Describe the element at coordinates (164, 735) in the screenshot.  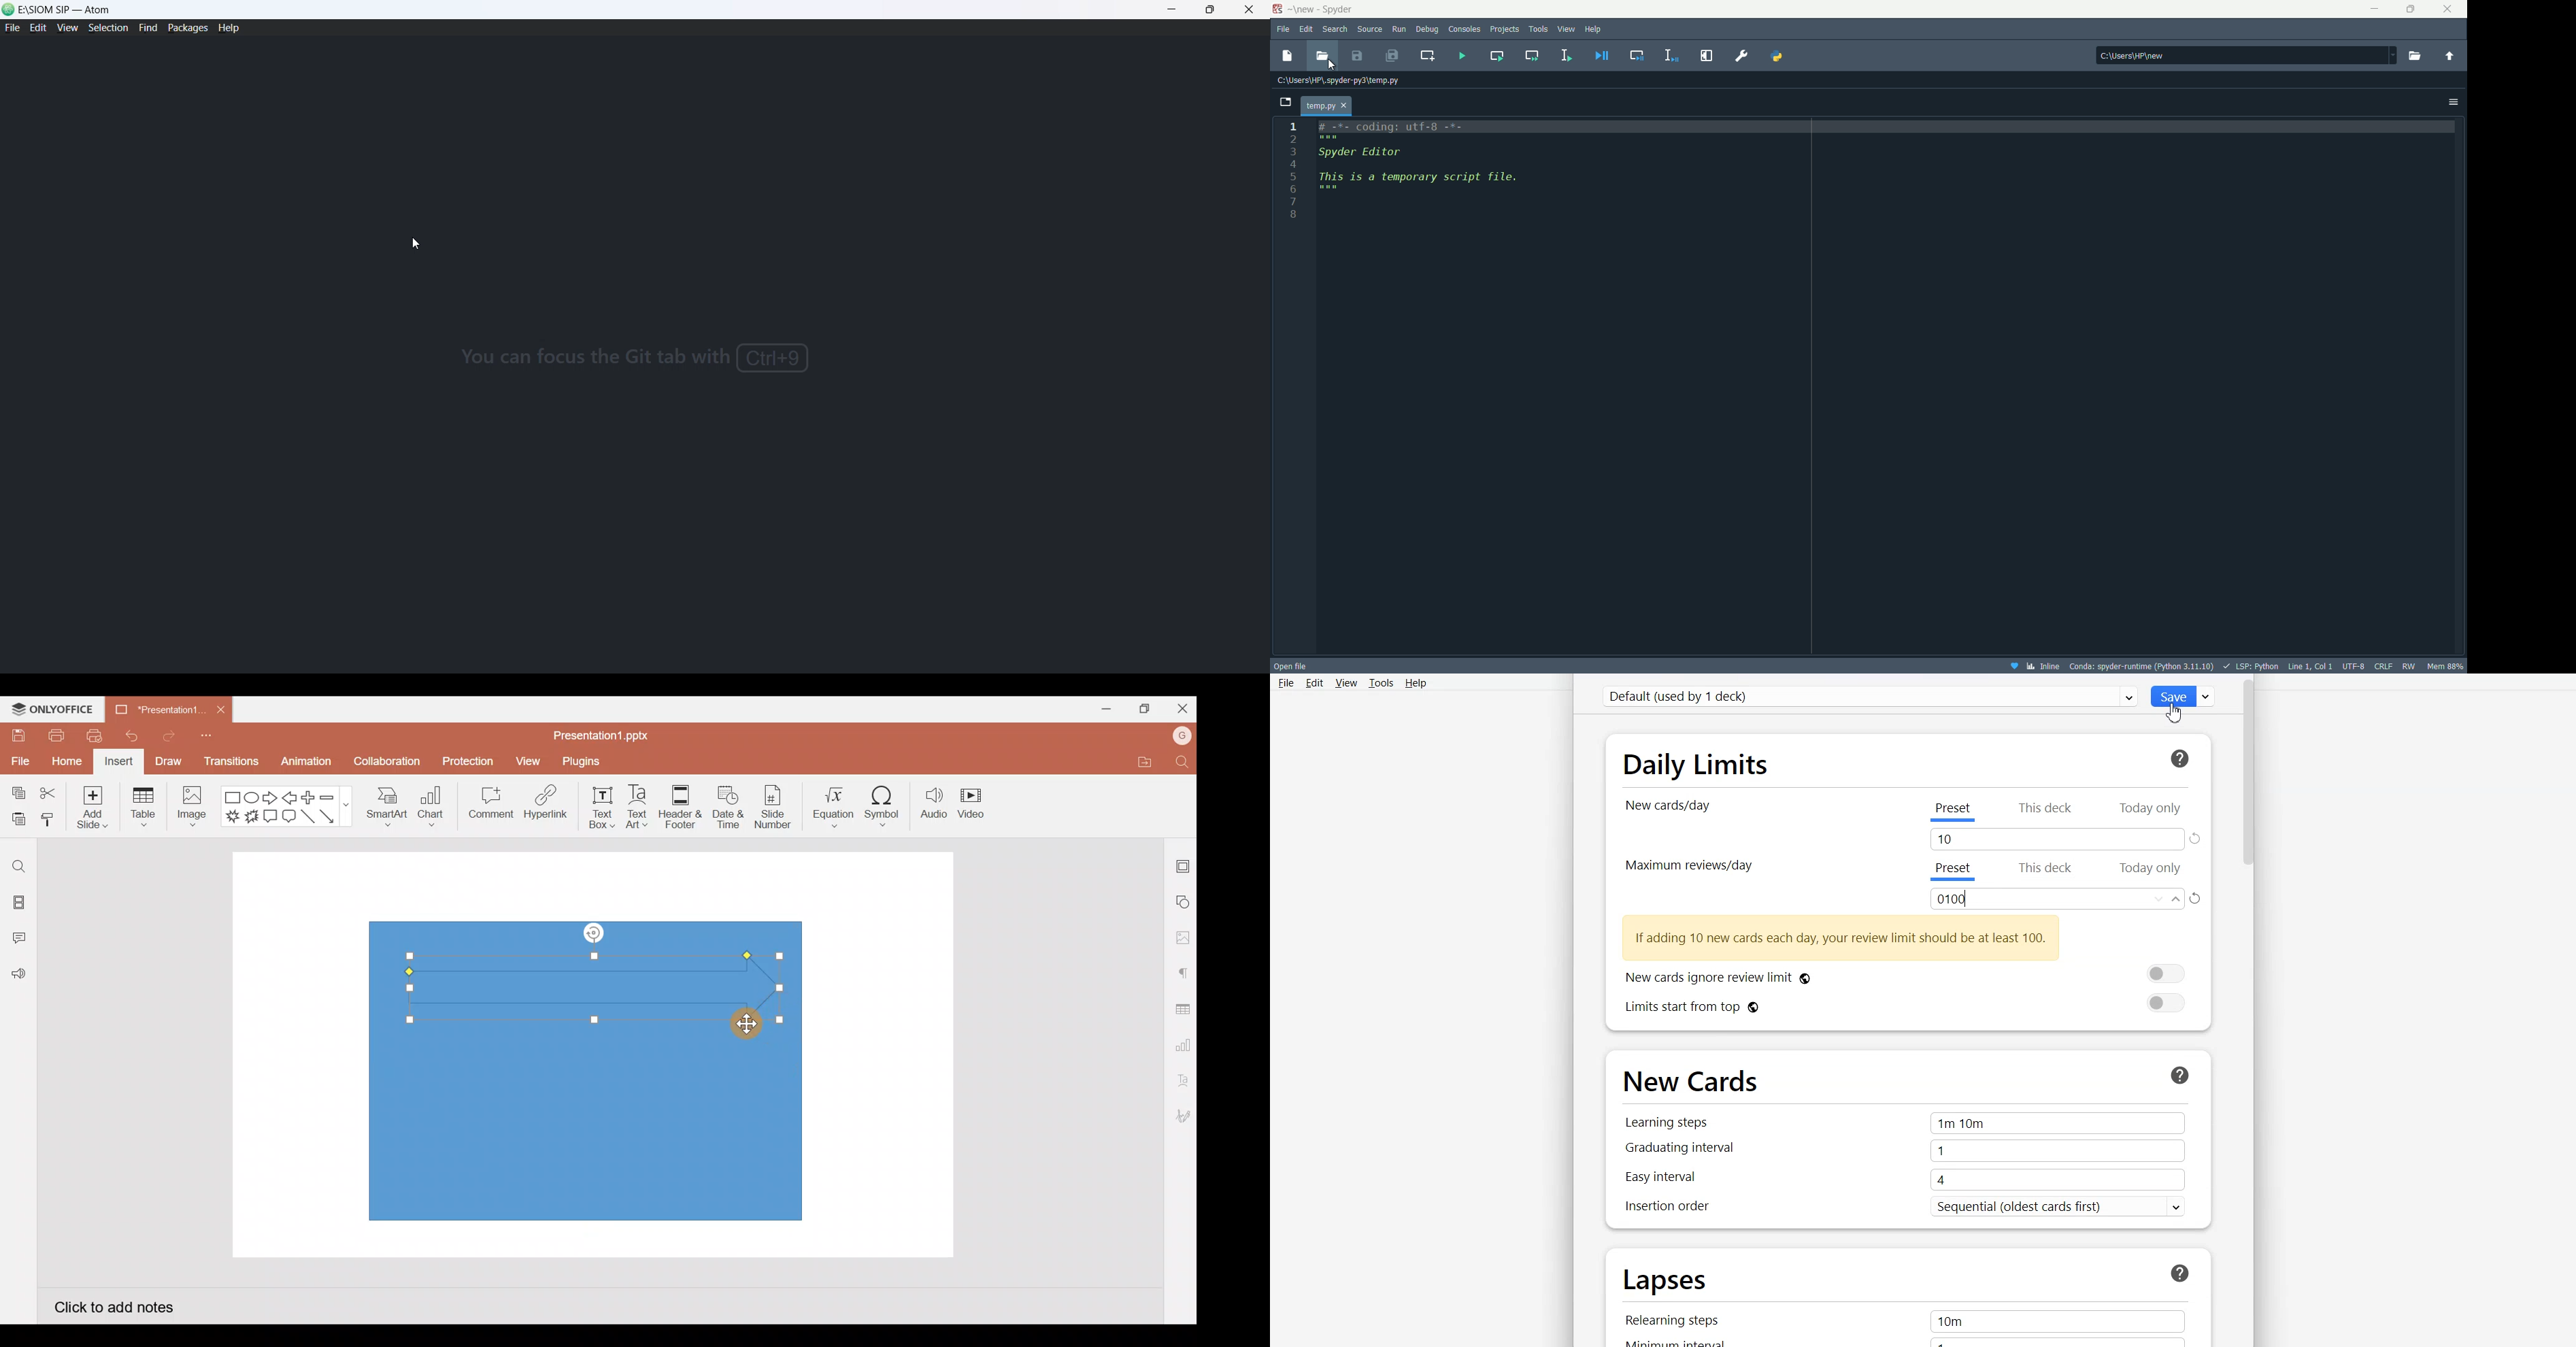
I see `Redo` at that location.